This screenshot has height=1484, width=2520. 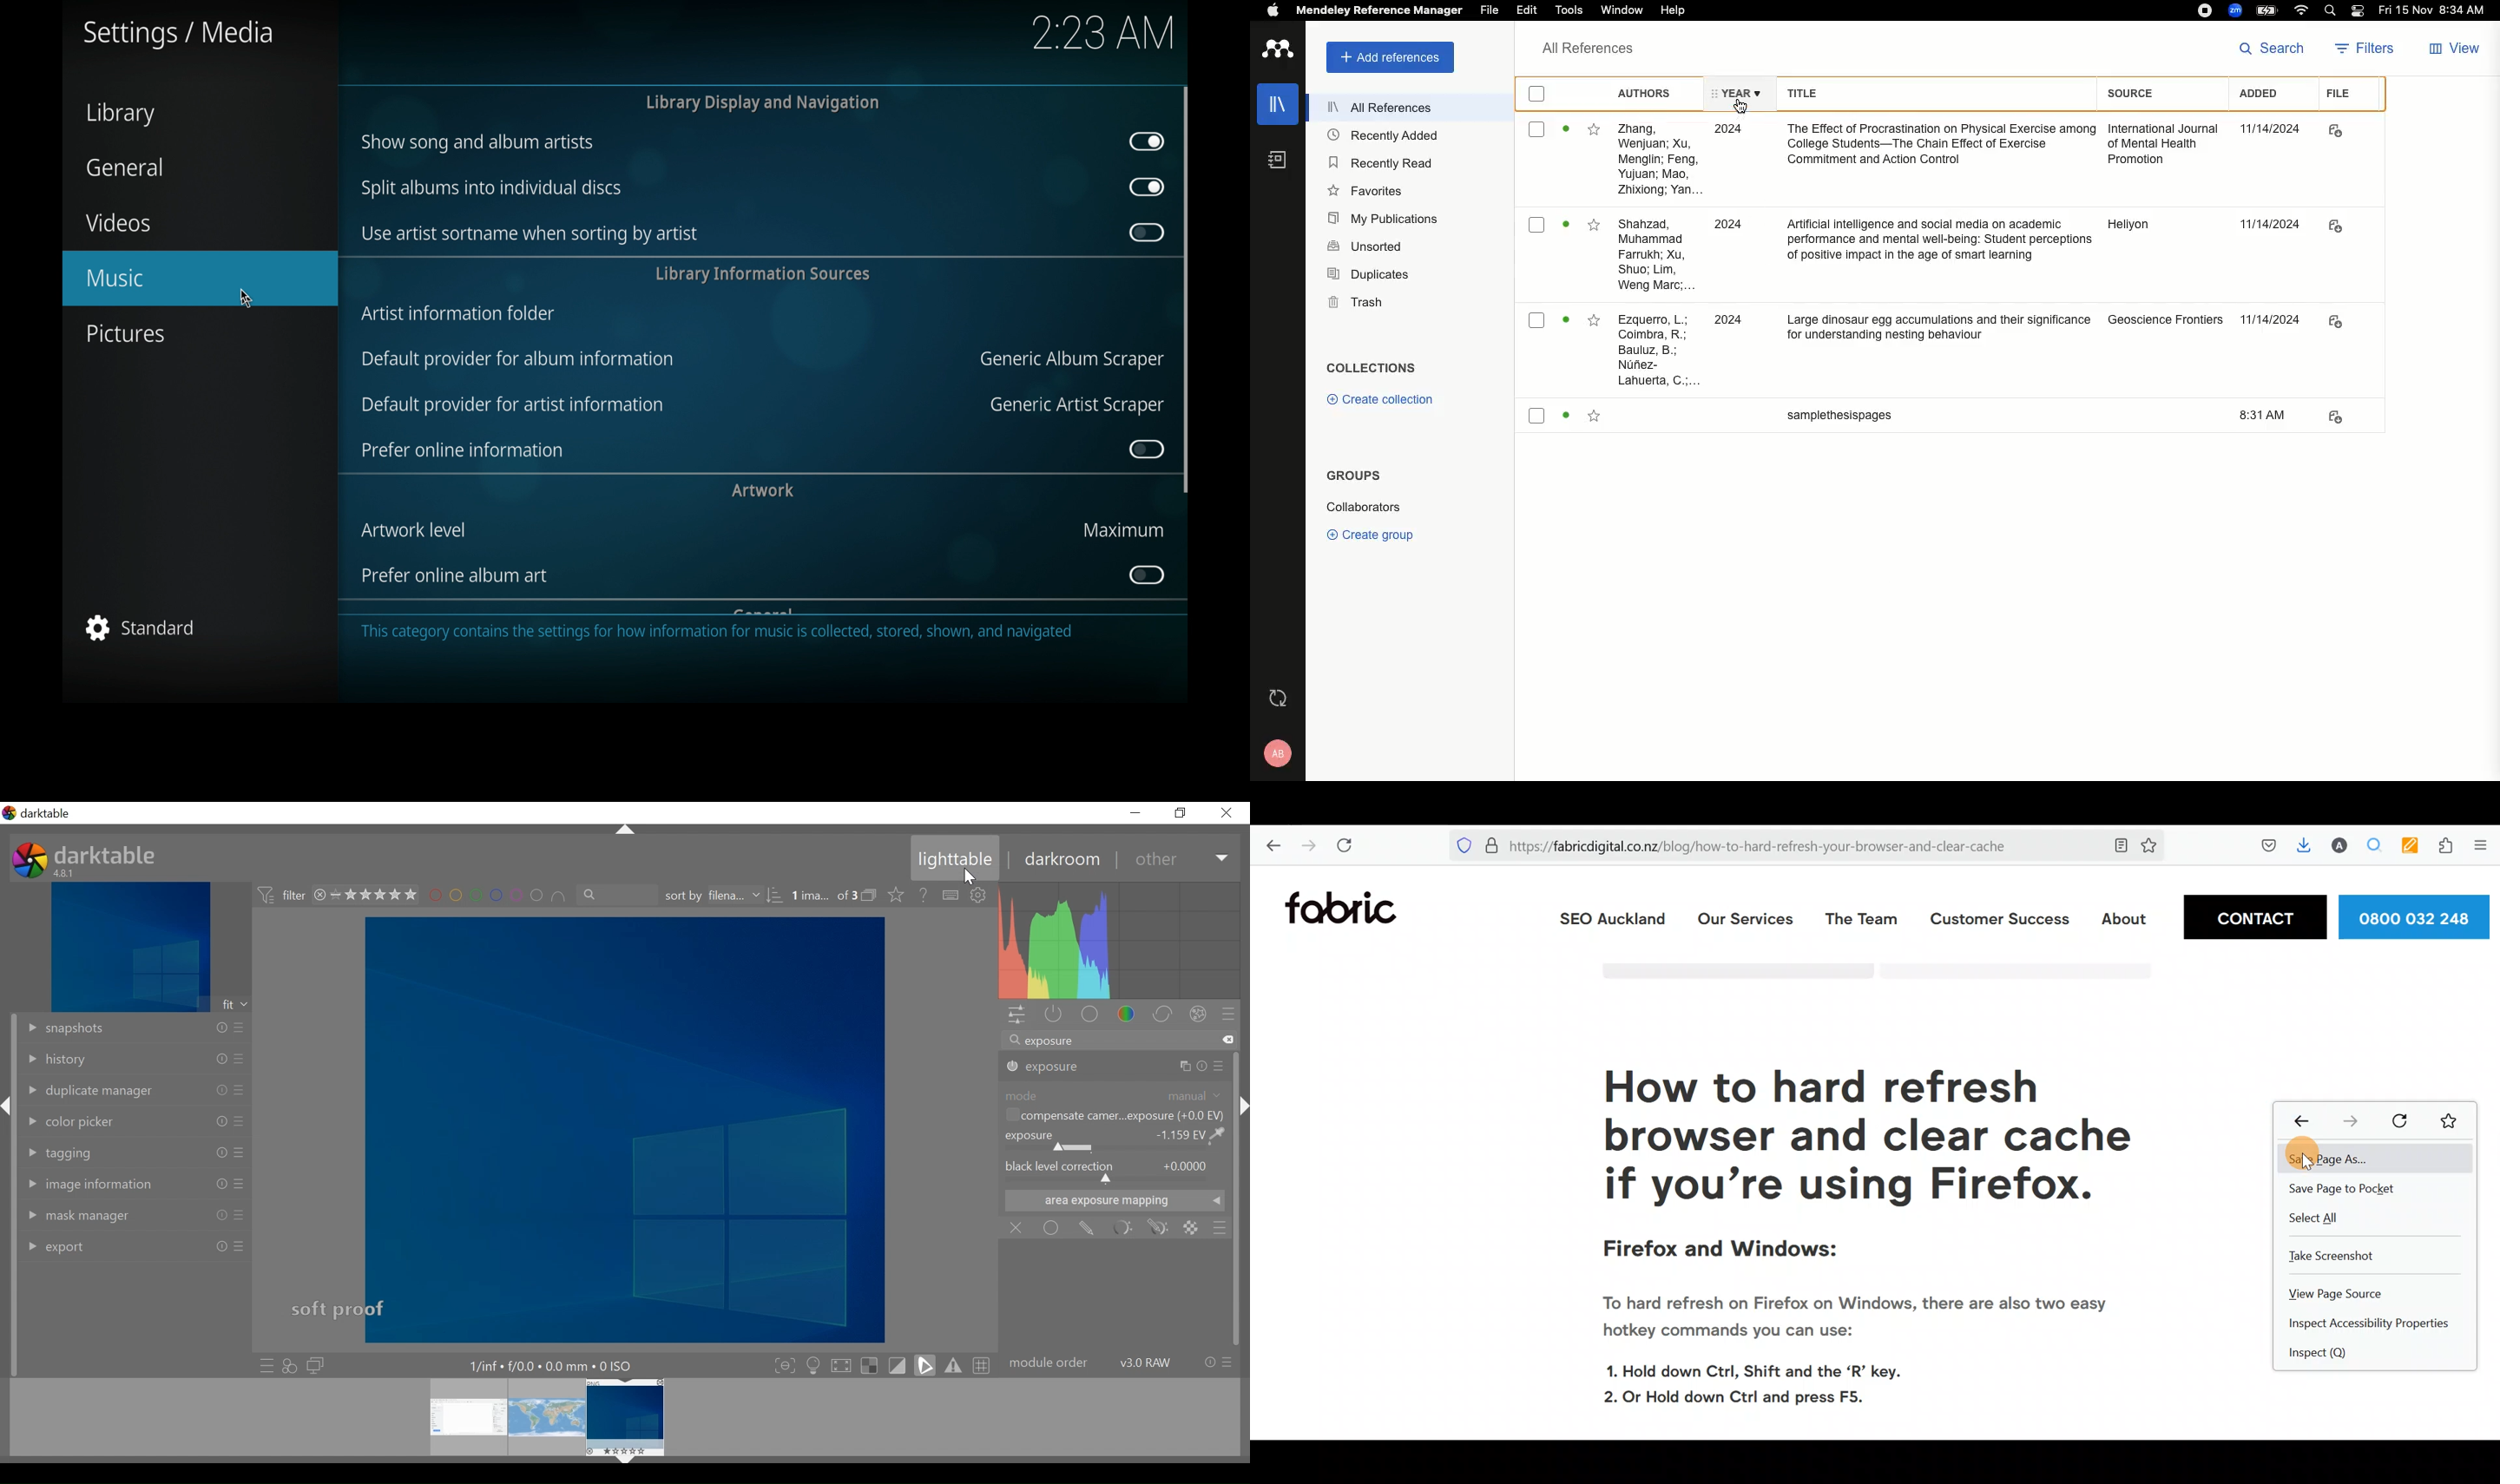 What do you see at coordinates (1595, 325) in the screenshot?
I see `mark as favorite` at bounding box center [1595, 325].